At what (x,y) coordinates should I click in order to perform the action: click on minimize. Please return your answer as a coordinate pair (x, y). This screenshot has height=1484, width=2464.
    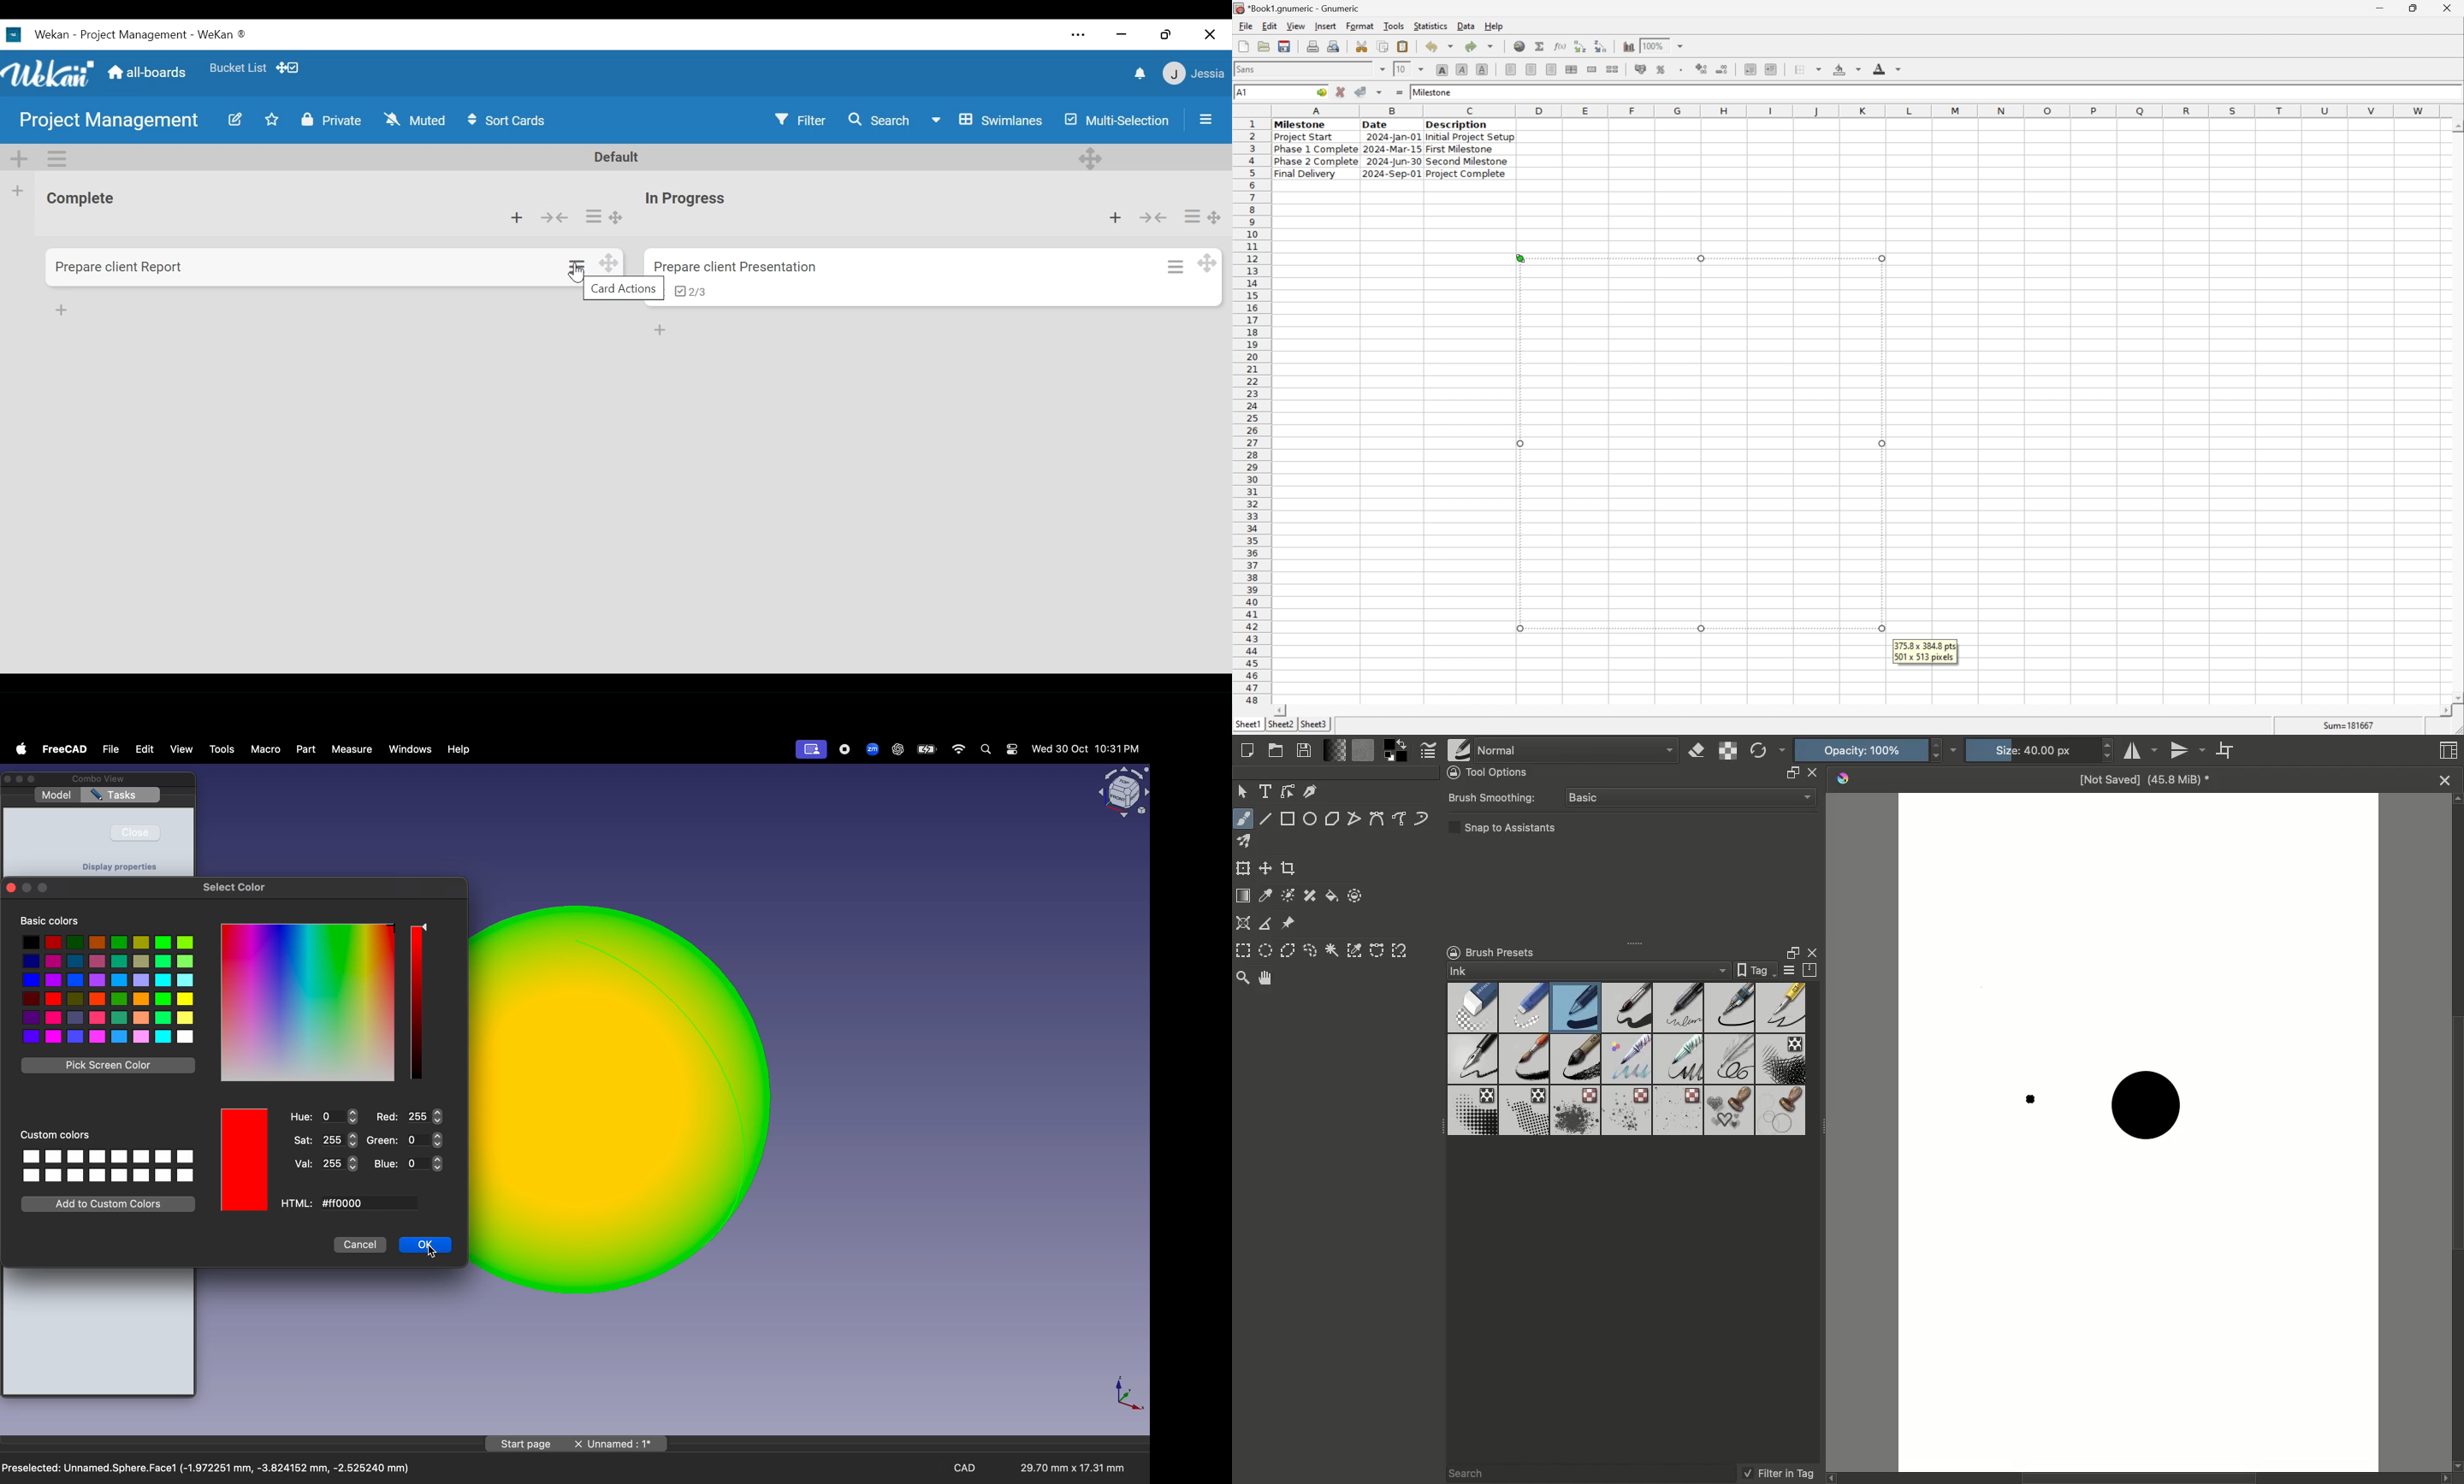
    Looking at the image, I should click on (1122, 34).